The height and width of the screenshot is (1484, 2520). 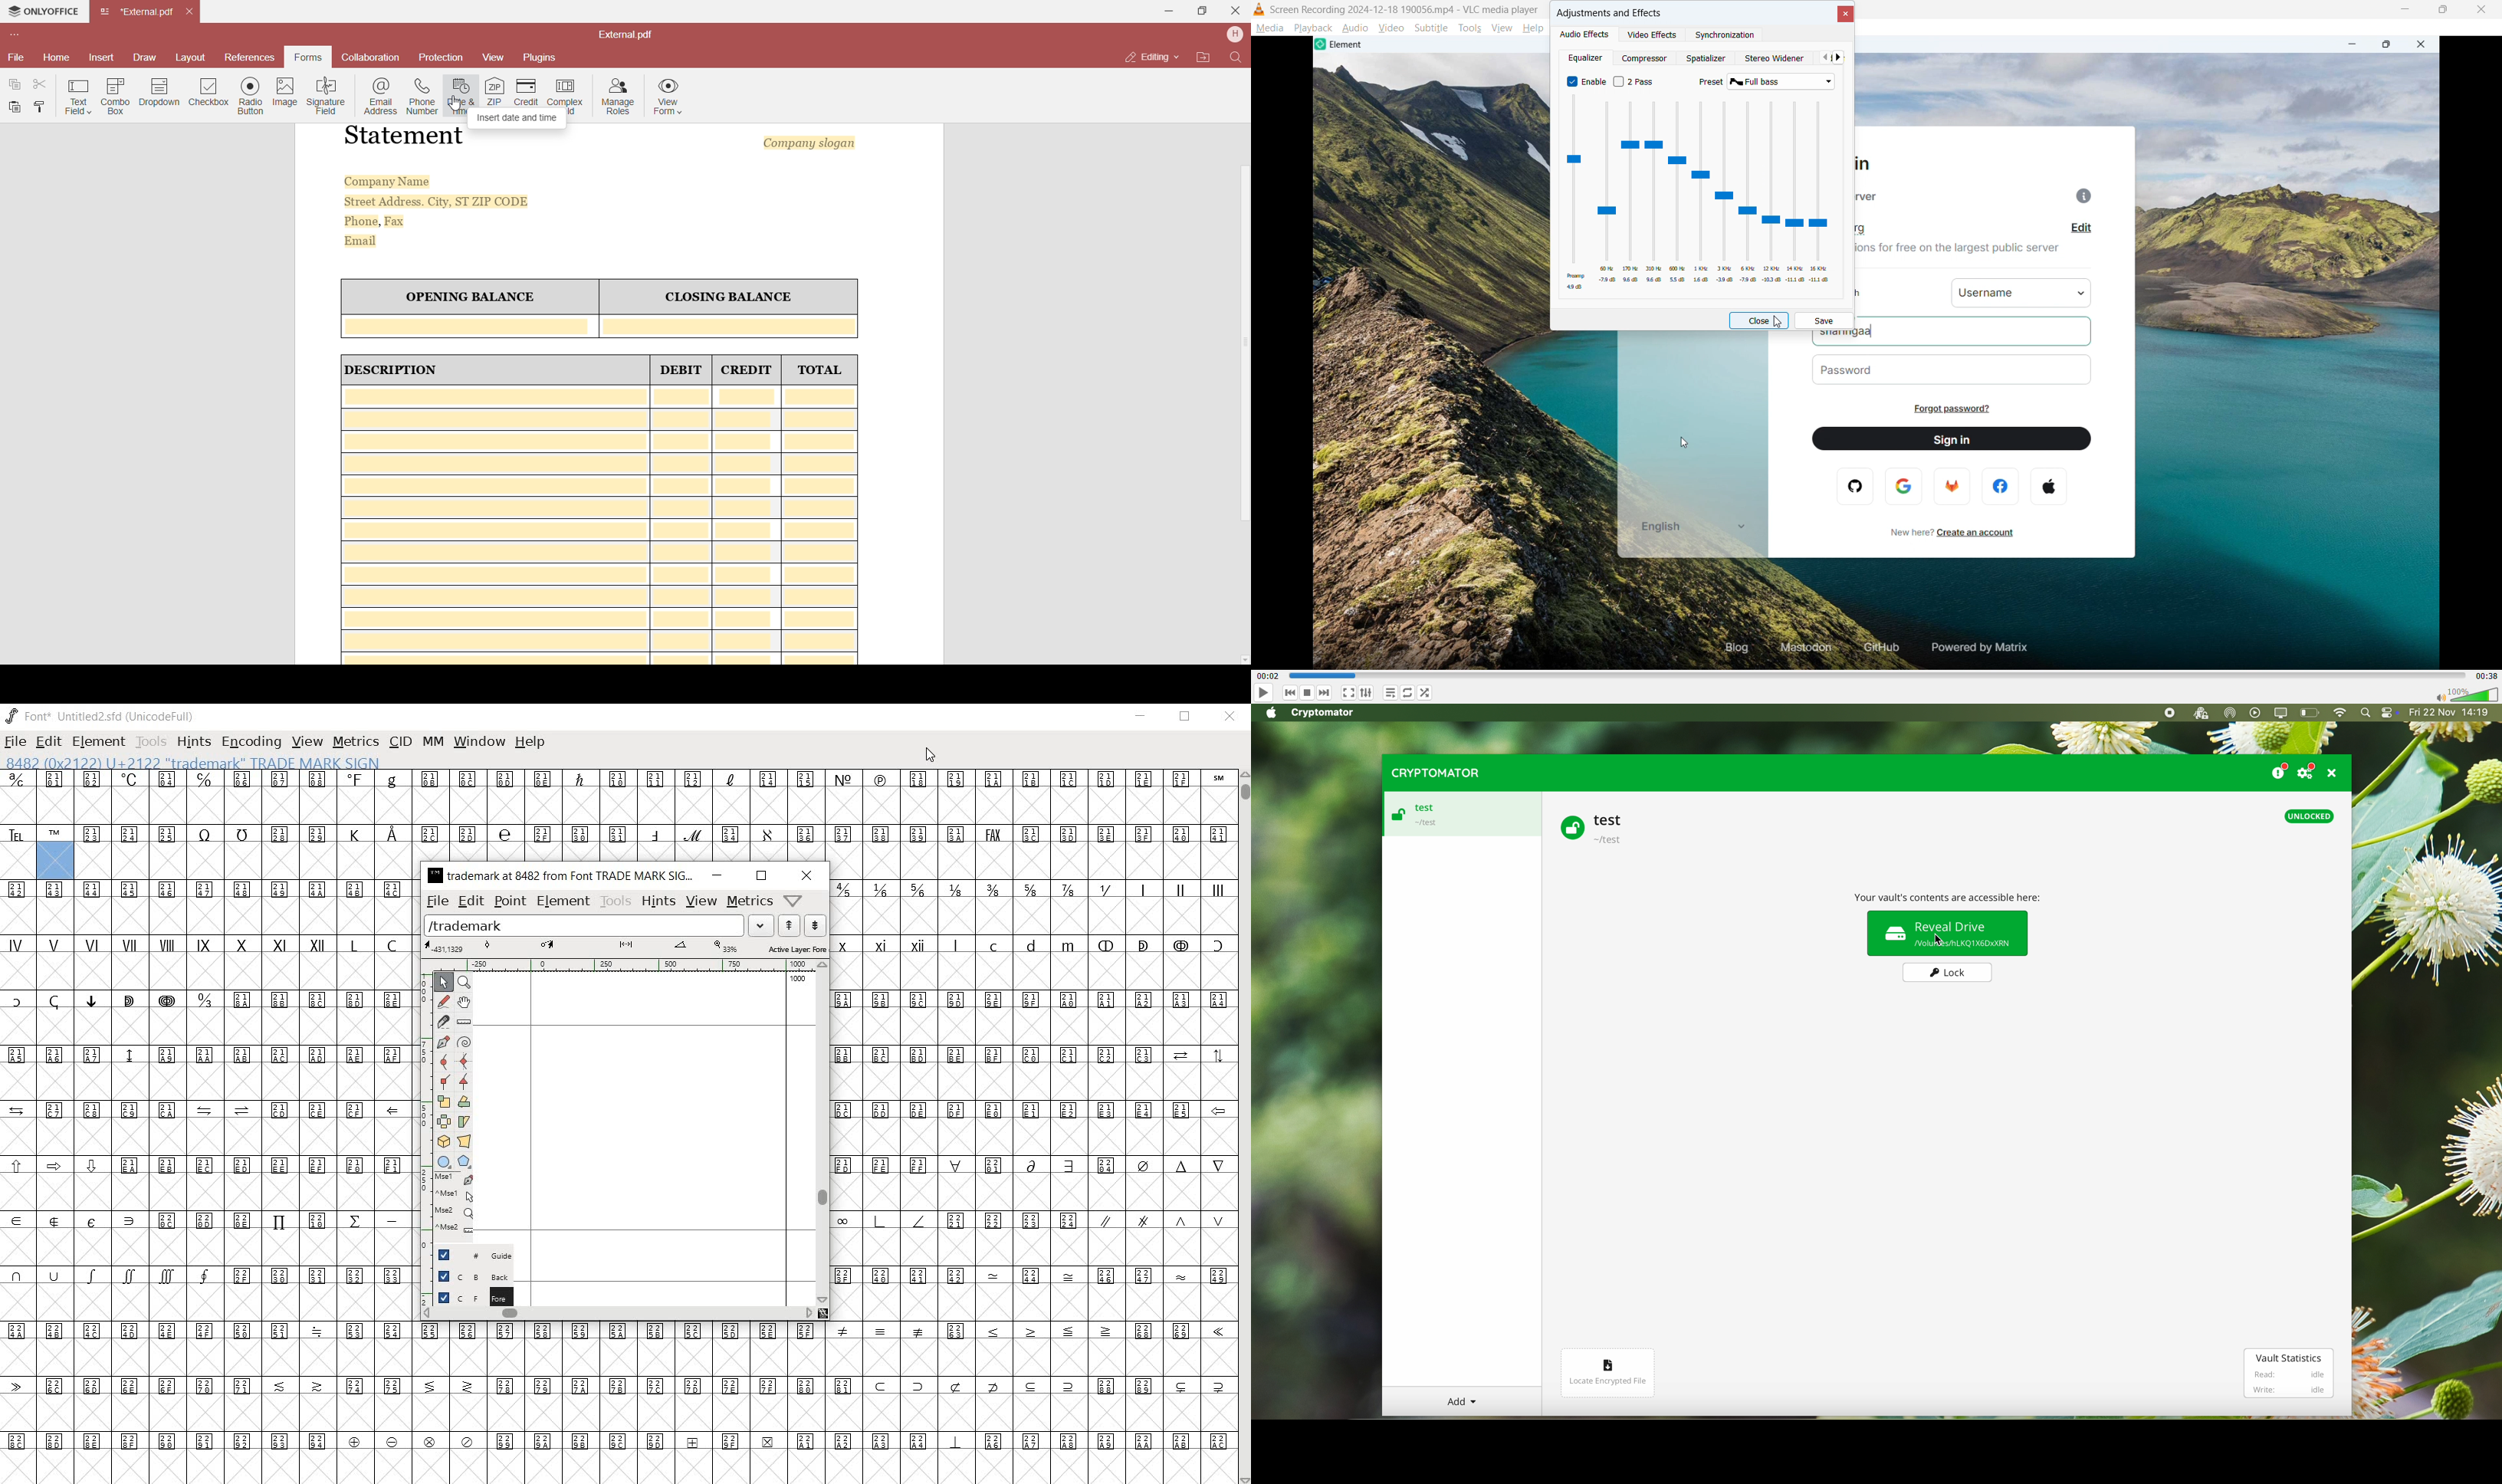 I want to click on background, so click(x=468, y=1274).